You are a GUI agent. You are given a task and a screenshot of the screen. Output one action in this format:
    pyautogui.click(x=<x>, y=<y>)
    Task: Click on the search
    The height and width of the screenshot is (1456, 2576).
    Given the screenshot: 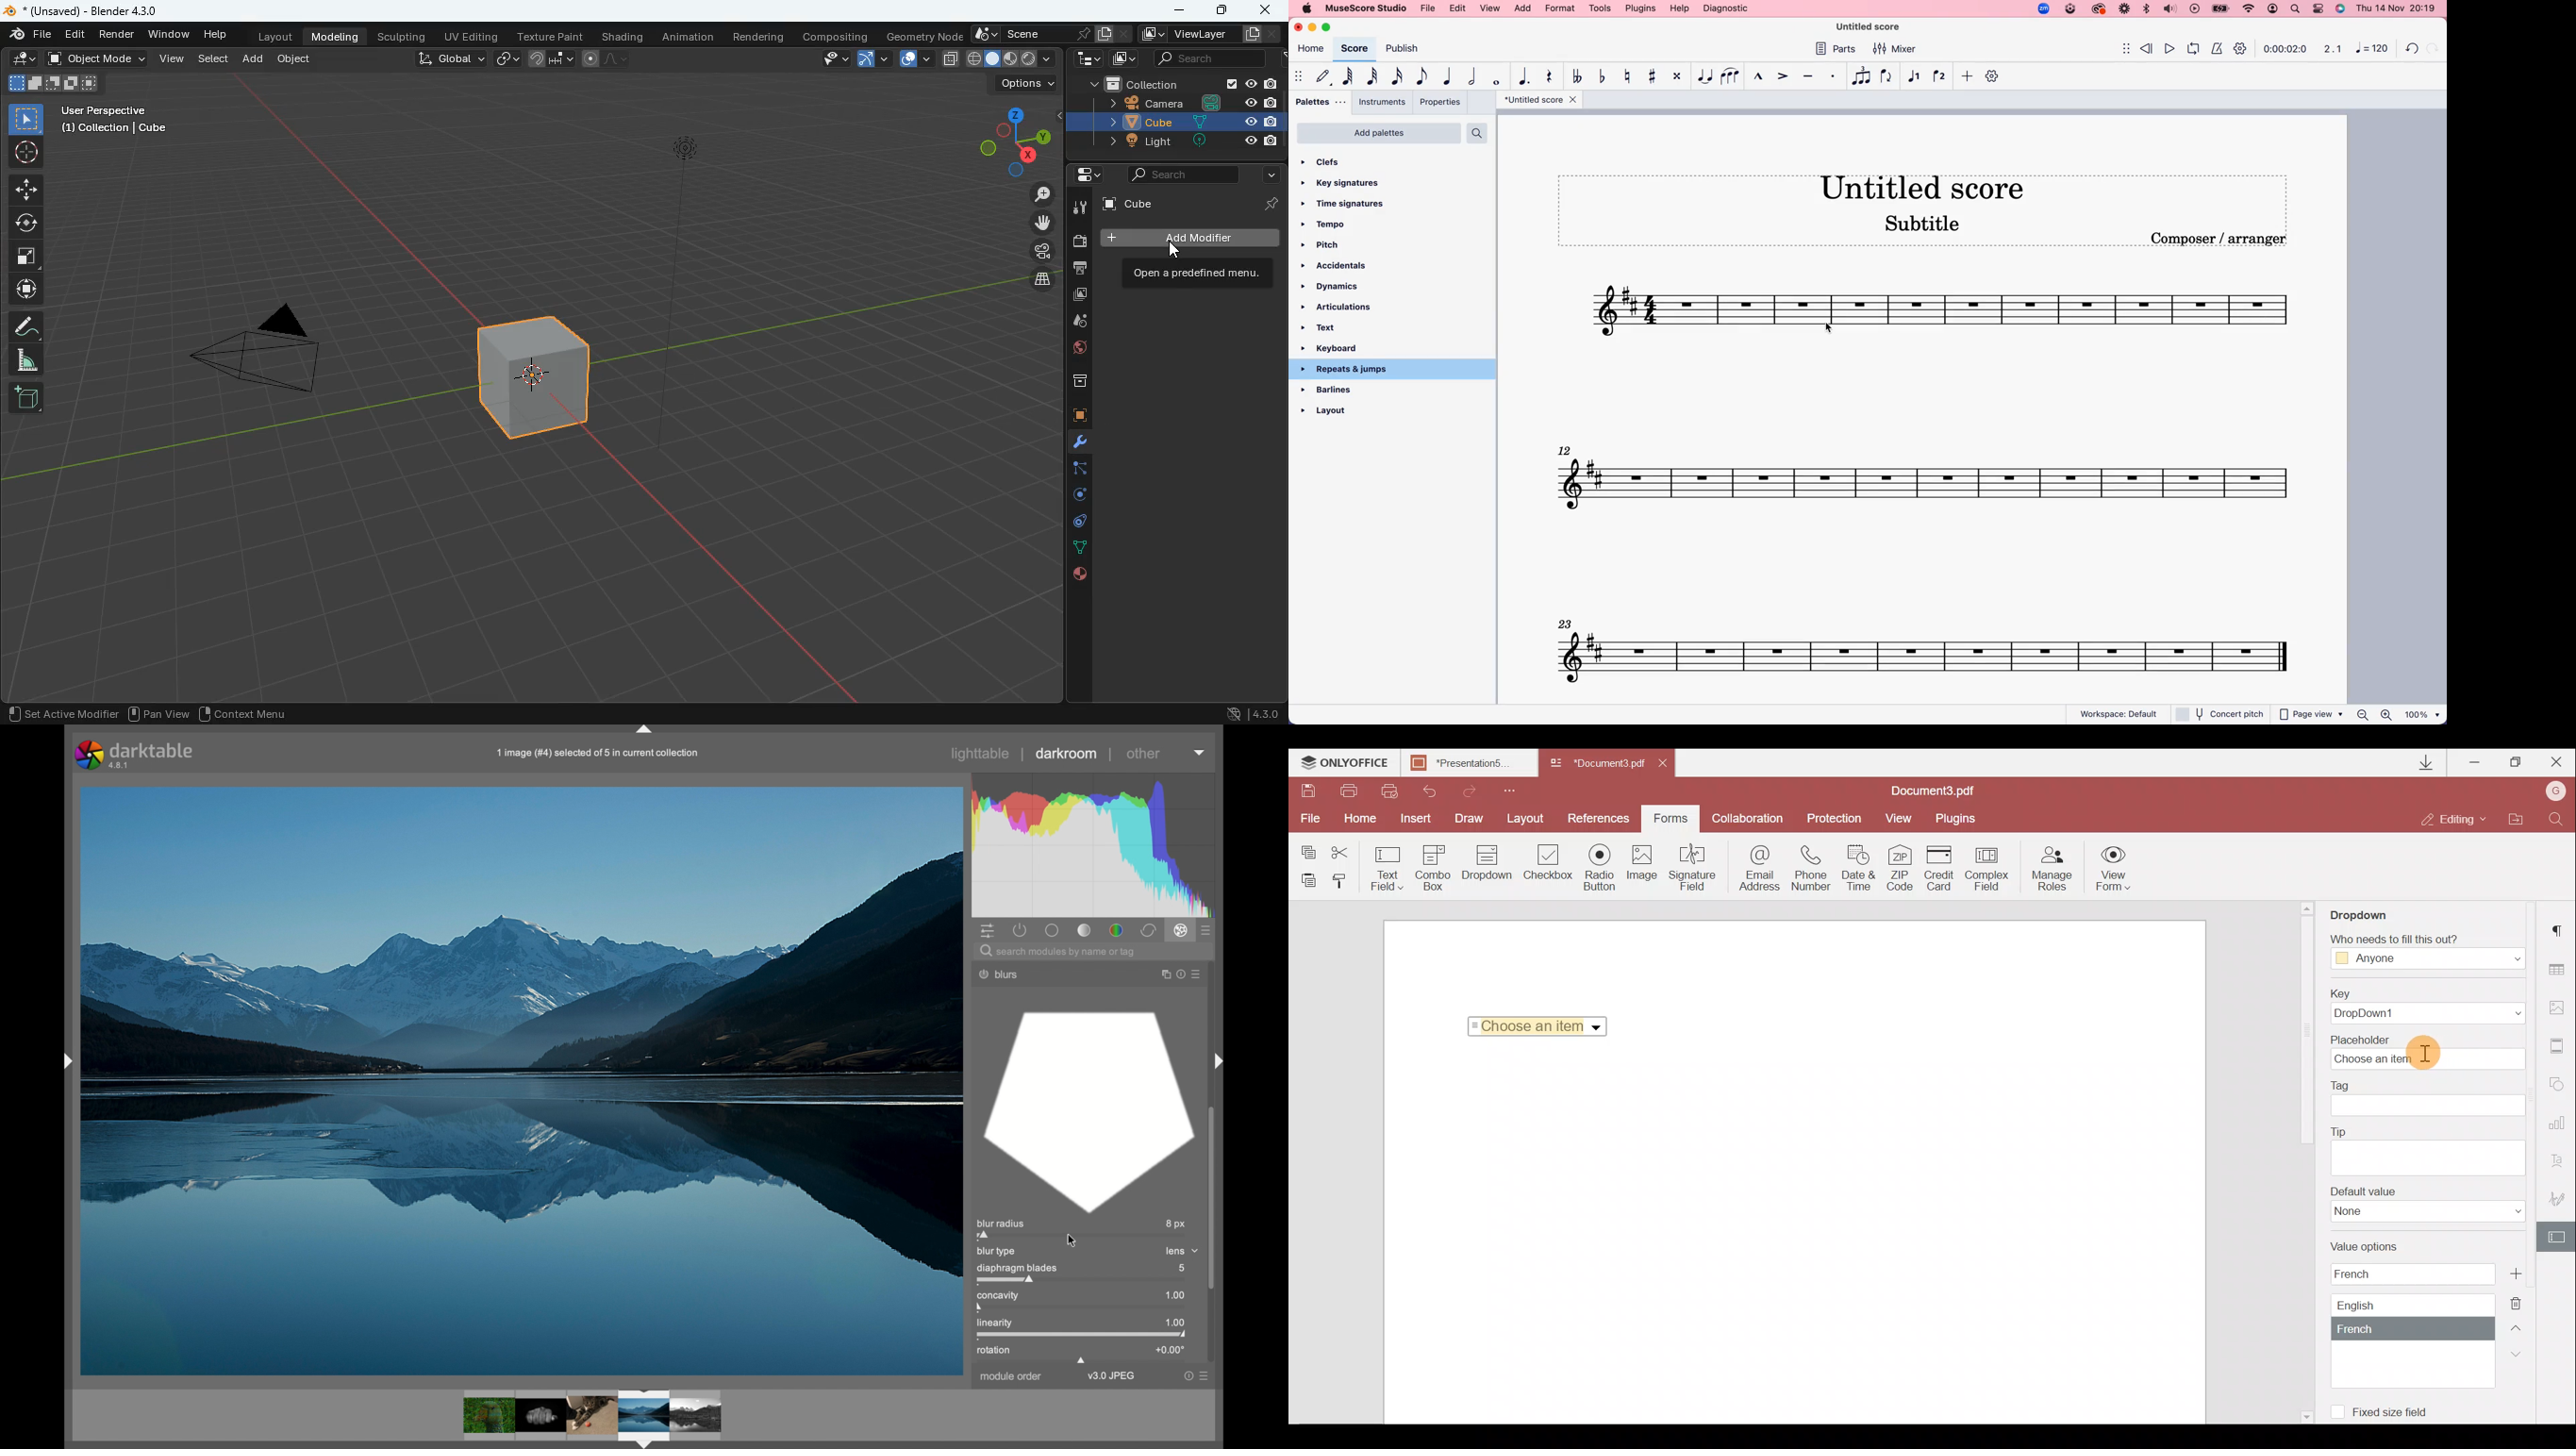 What is the action you would take?
    pyautogui.click(x=1207, y=175)
    